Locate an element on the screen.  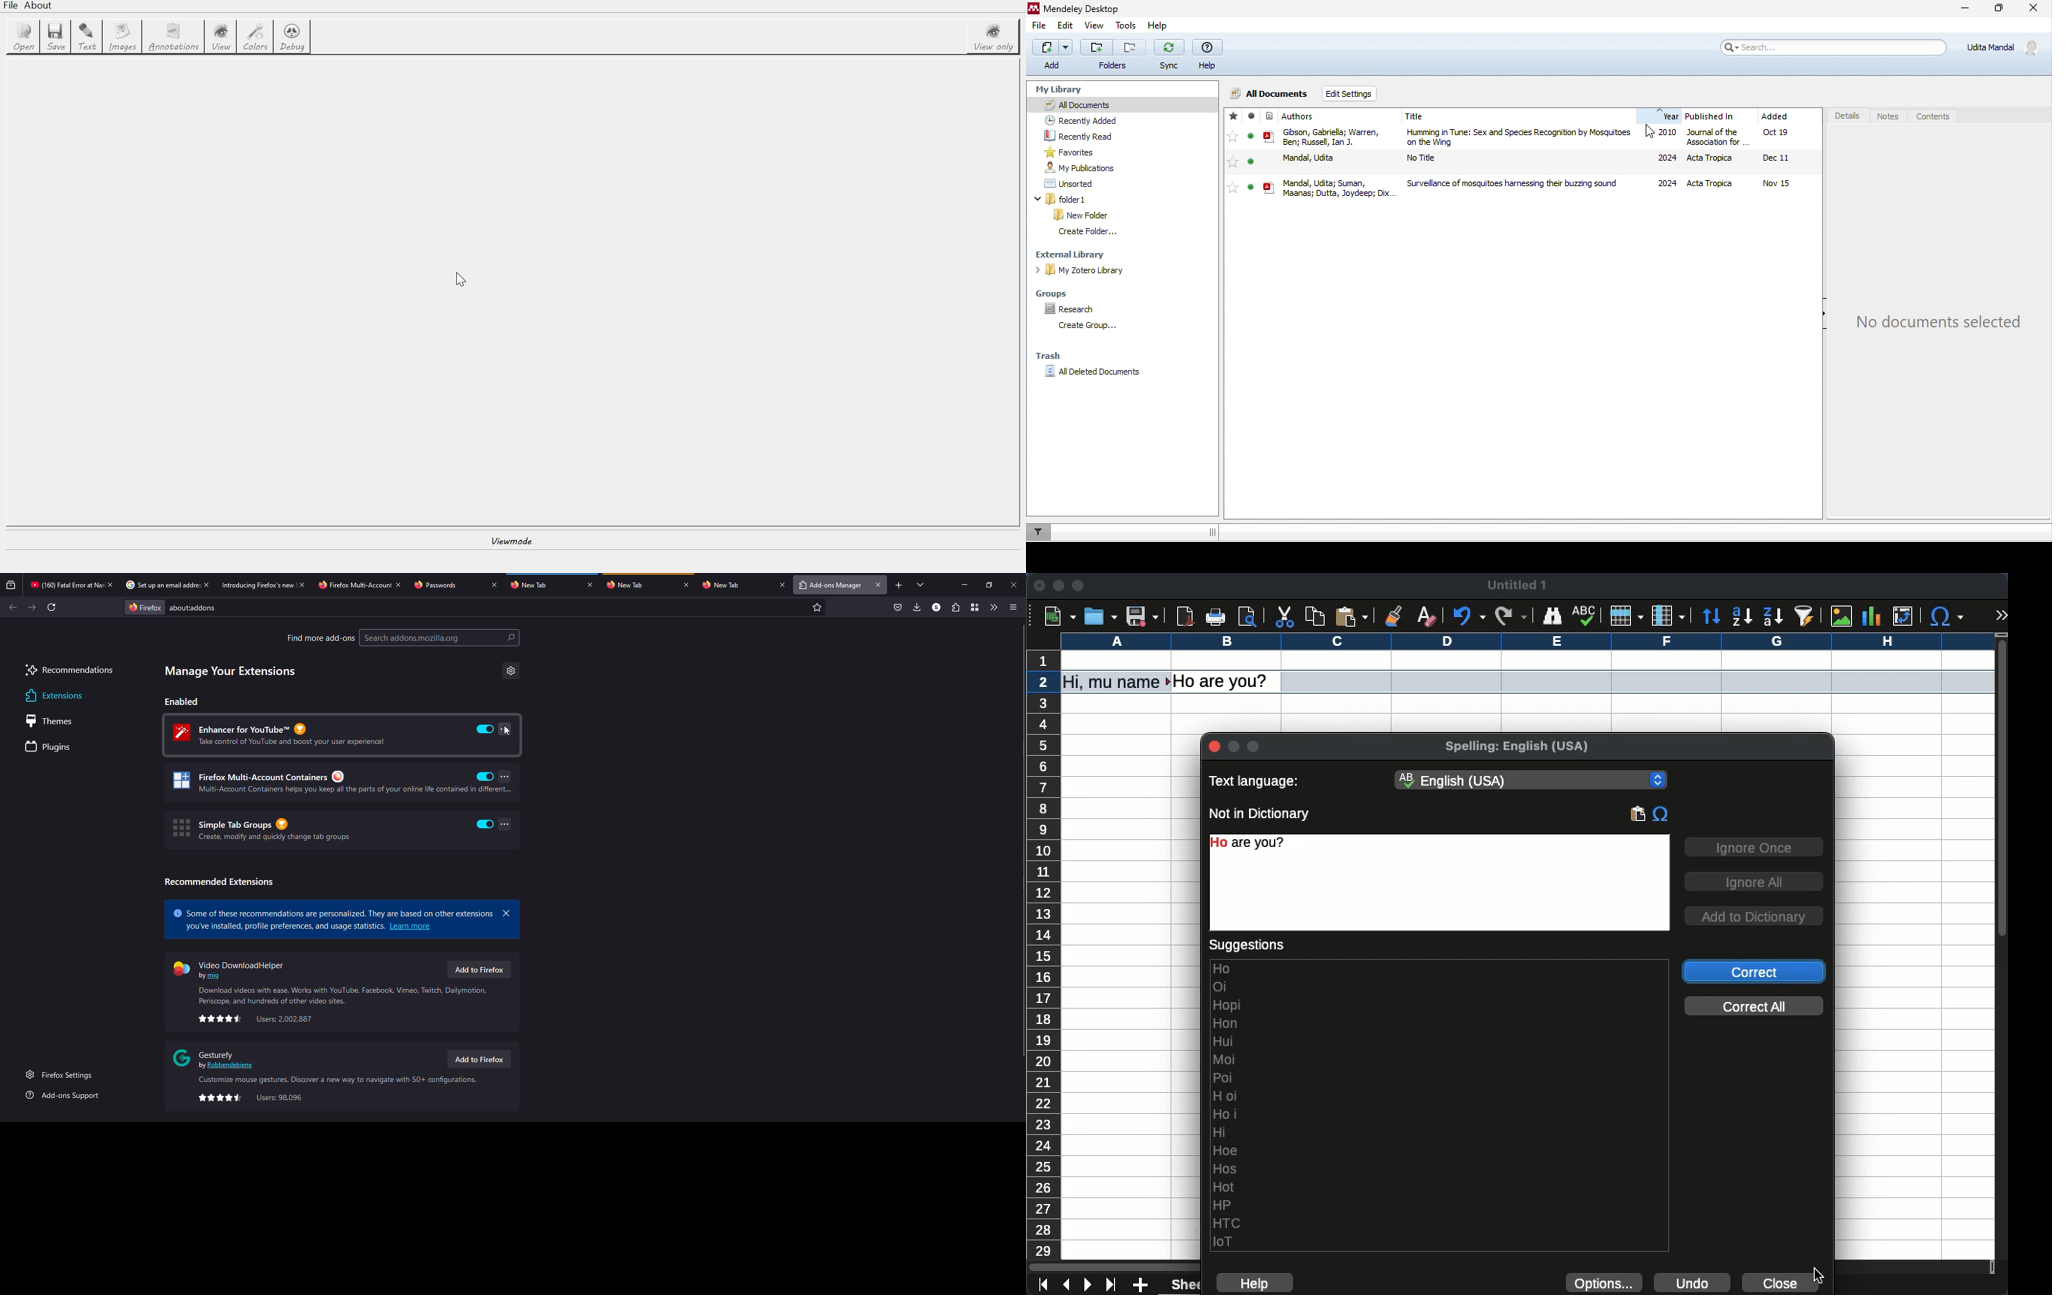
themes is located at coordinates (53, 721).